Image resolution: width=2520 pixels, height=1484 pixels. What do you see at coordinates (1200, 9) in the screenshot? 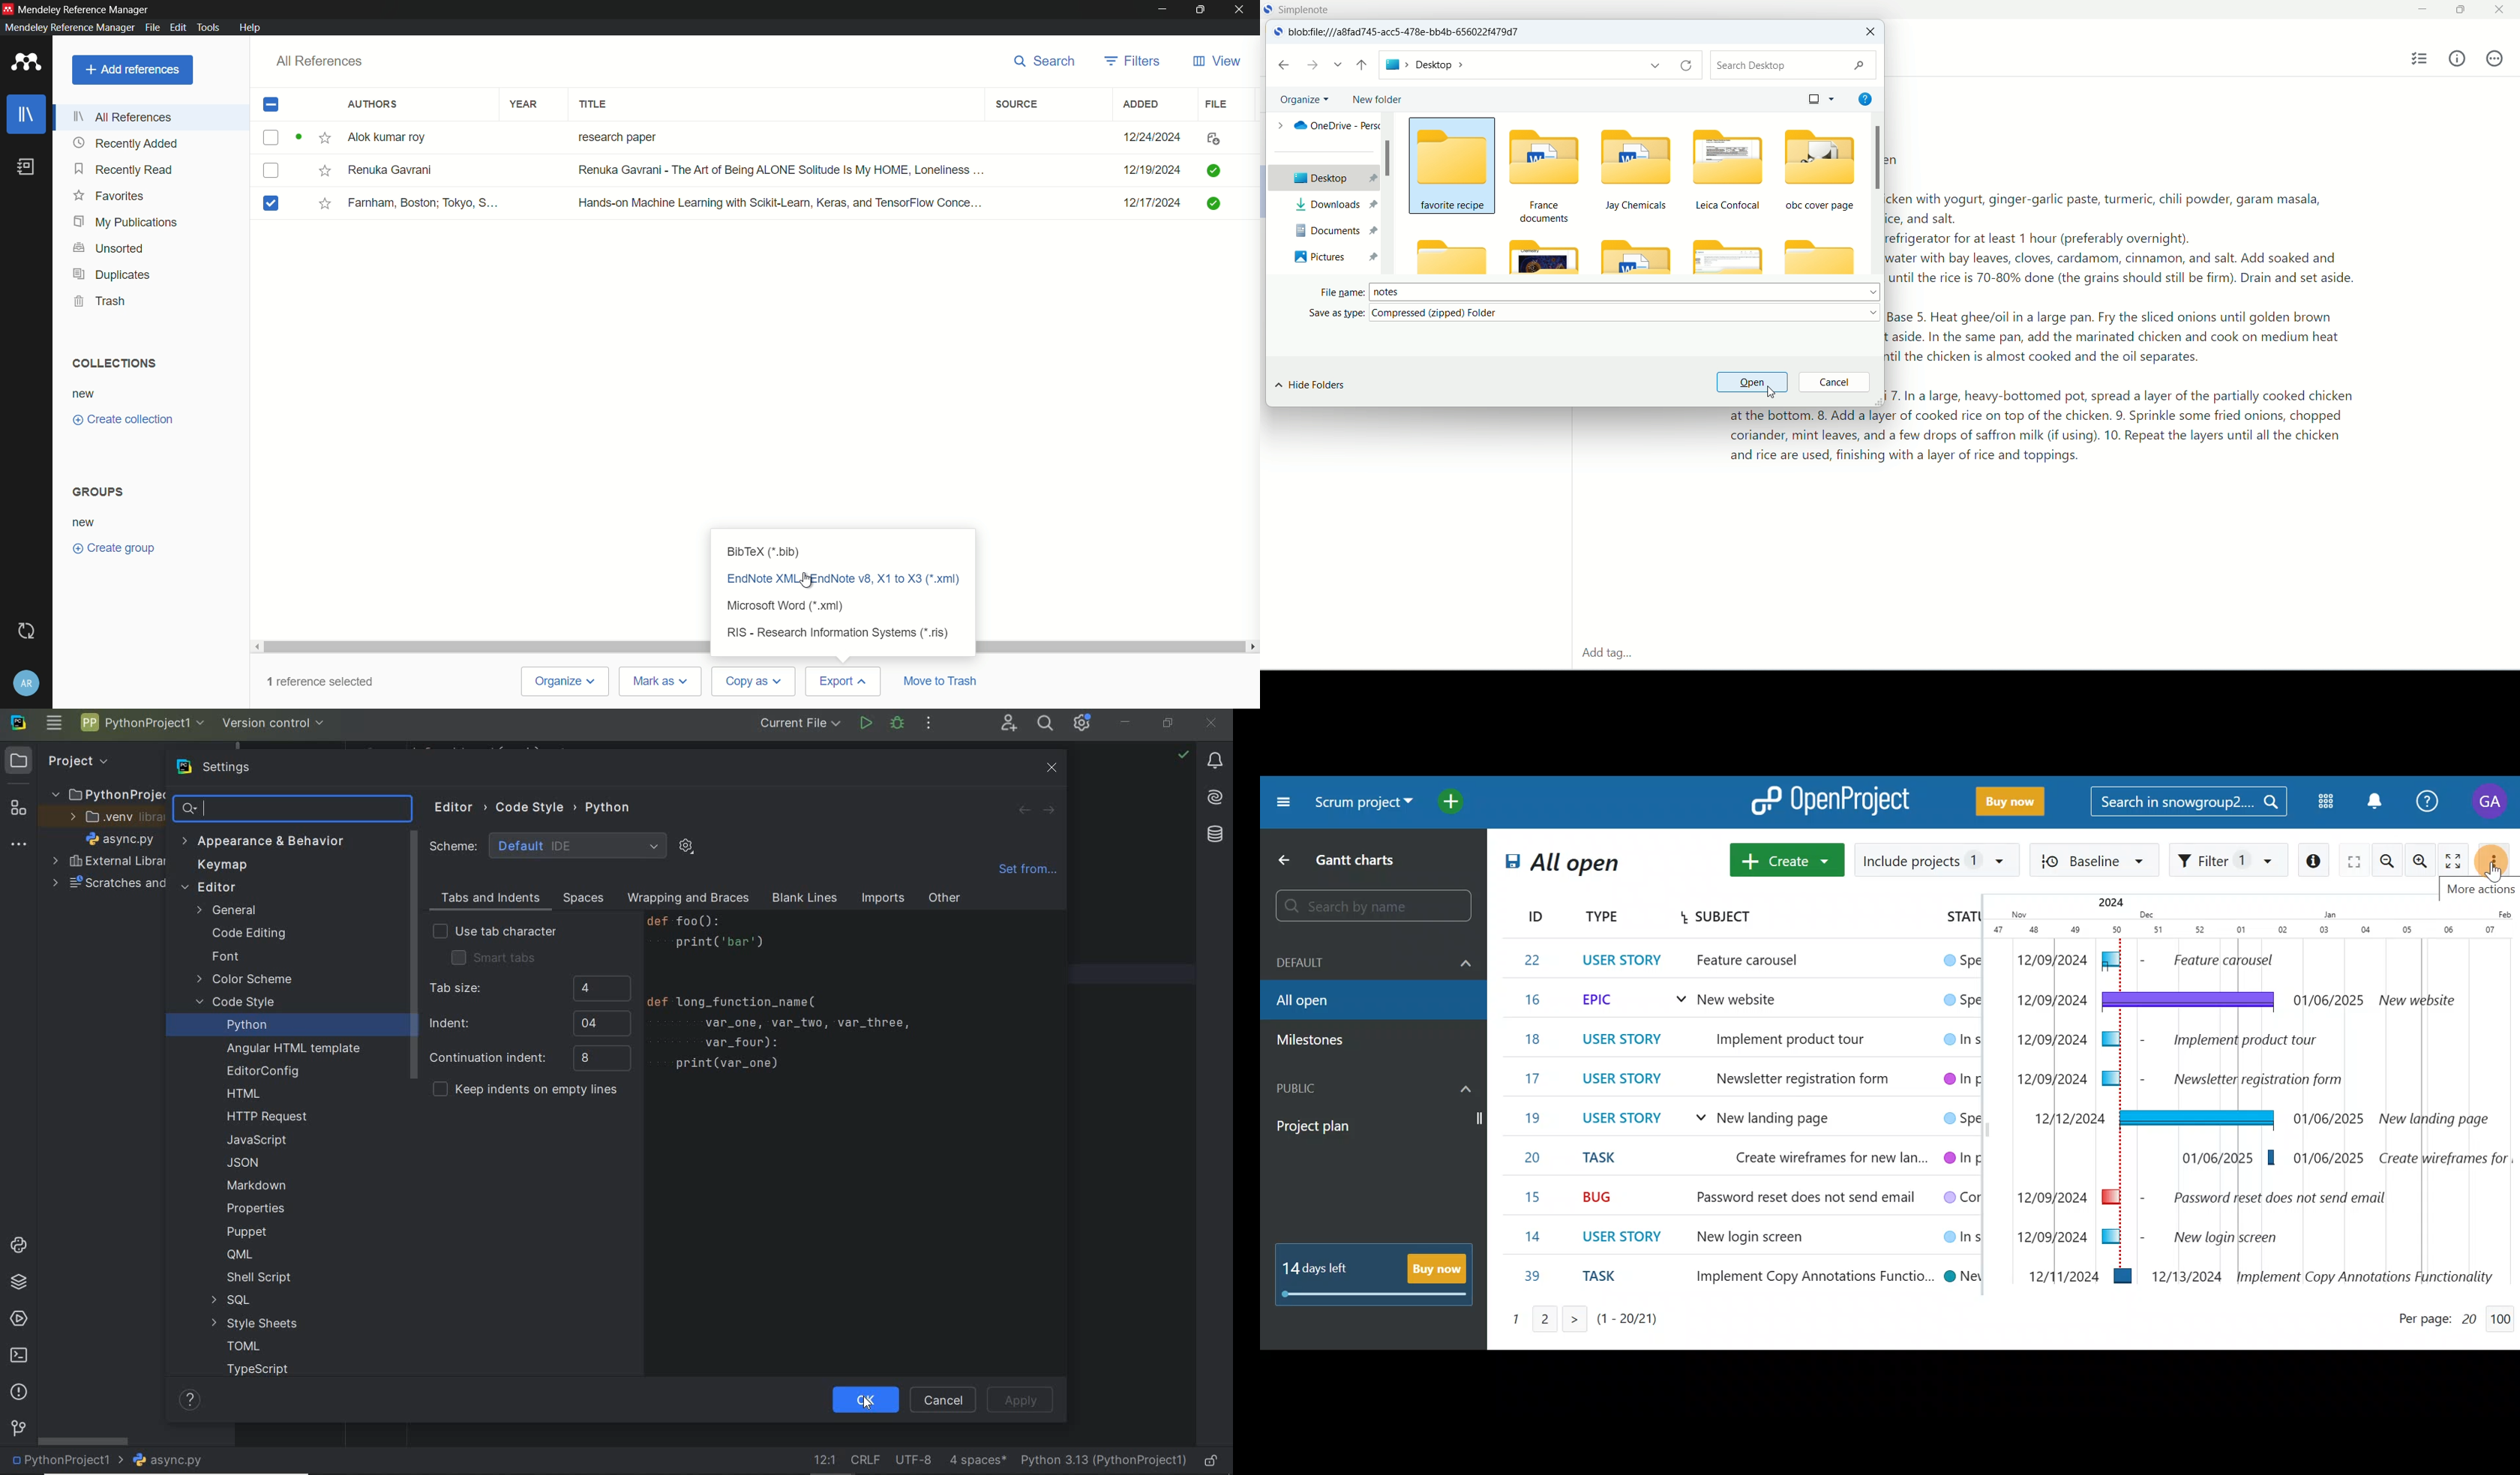
I see `maximize` at bounding box center [1200, 9].